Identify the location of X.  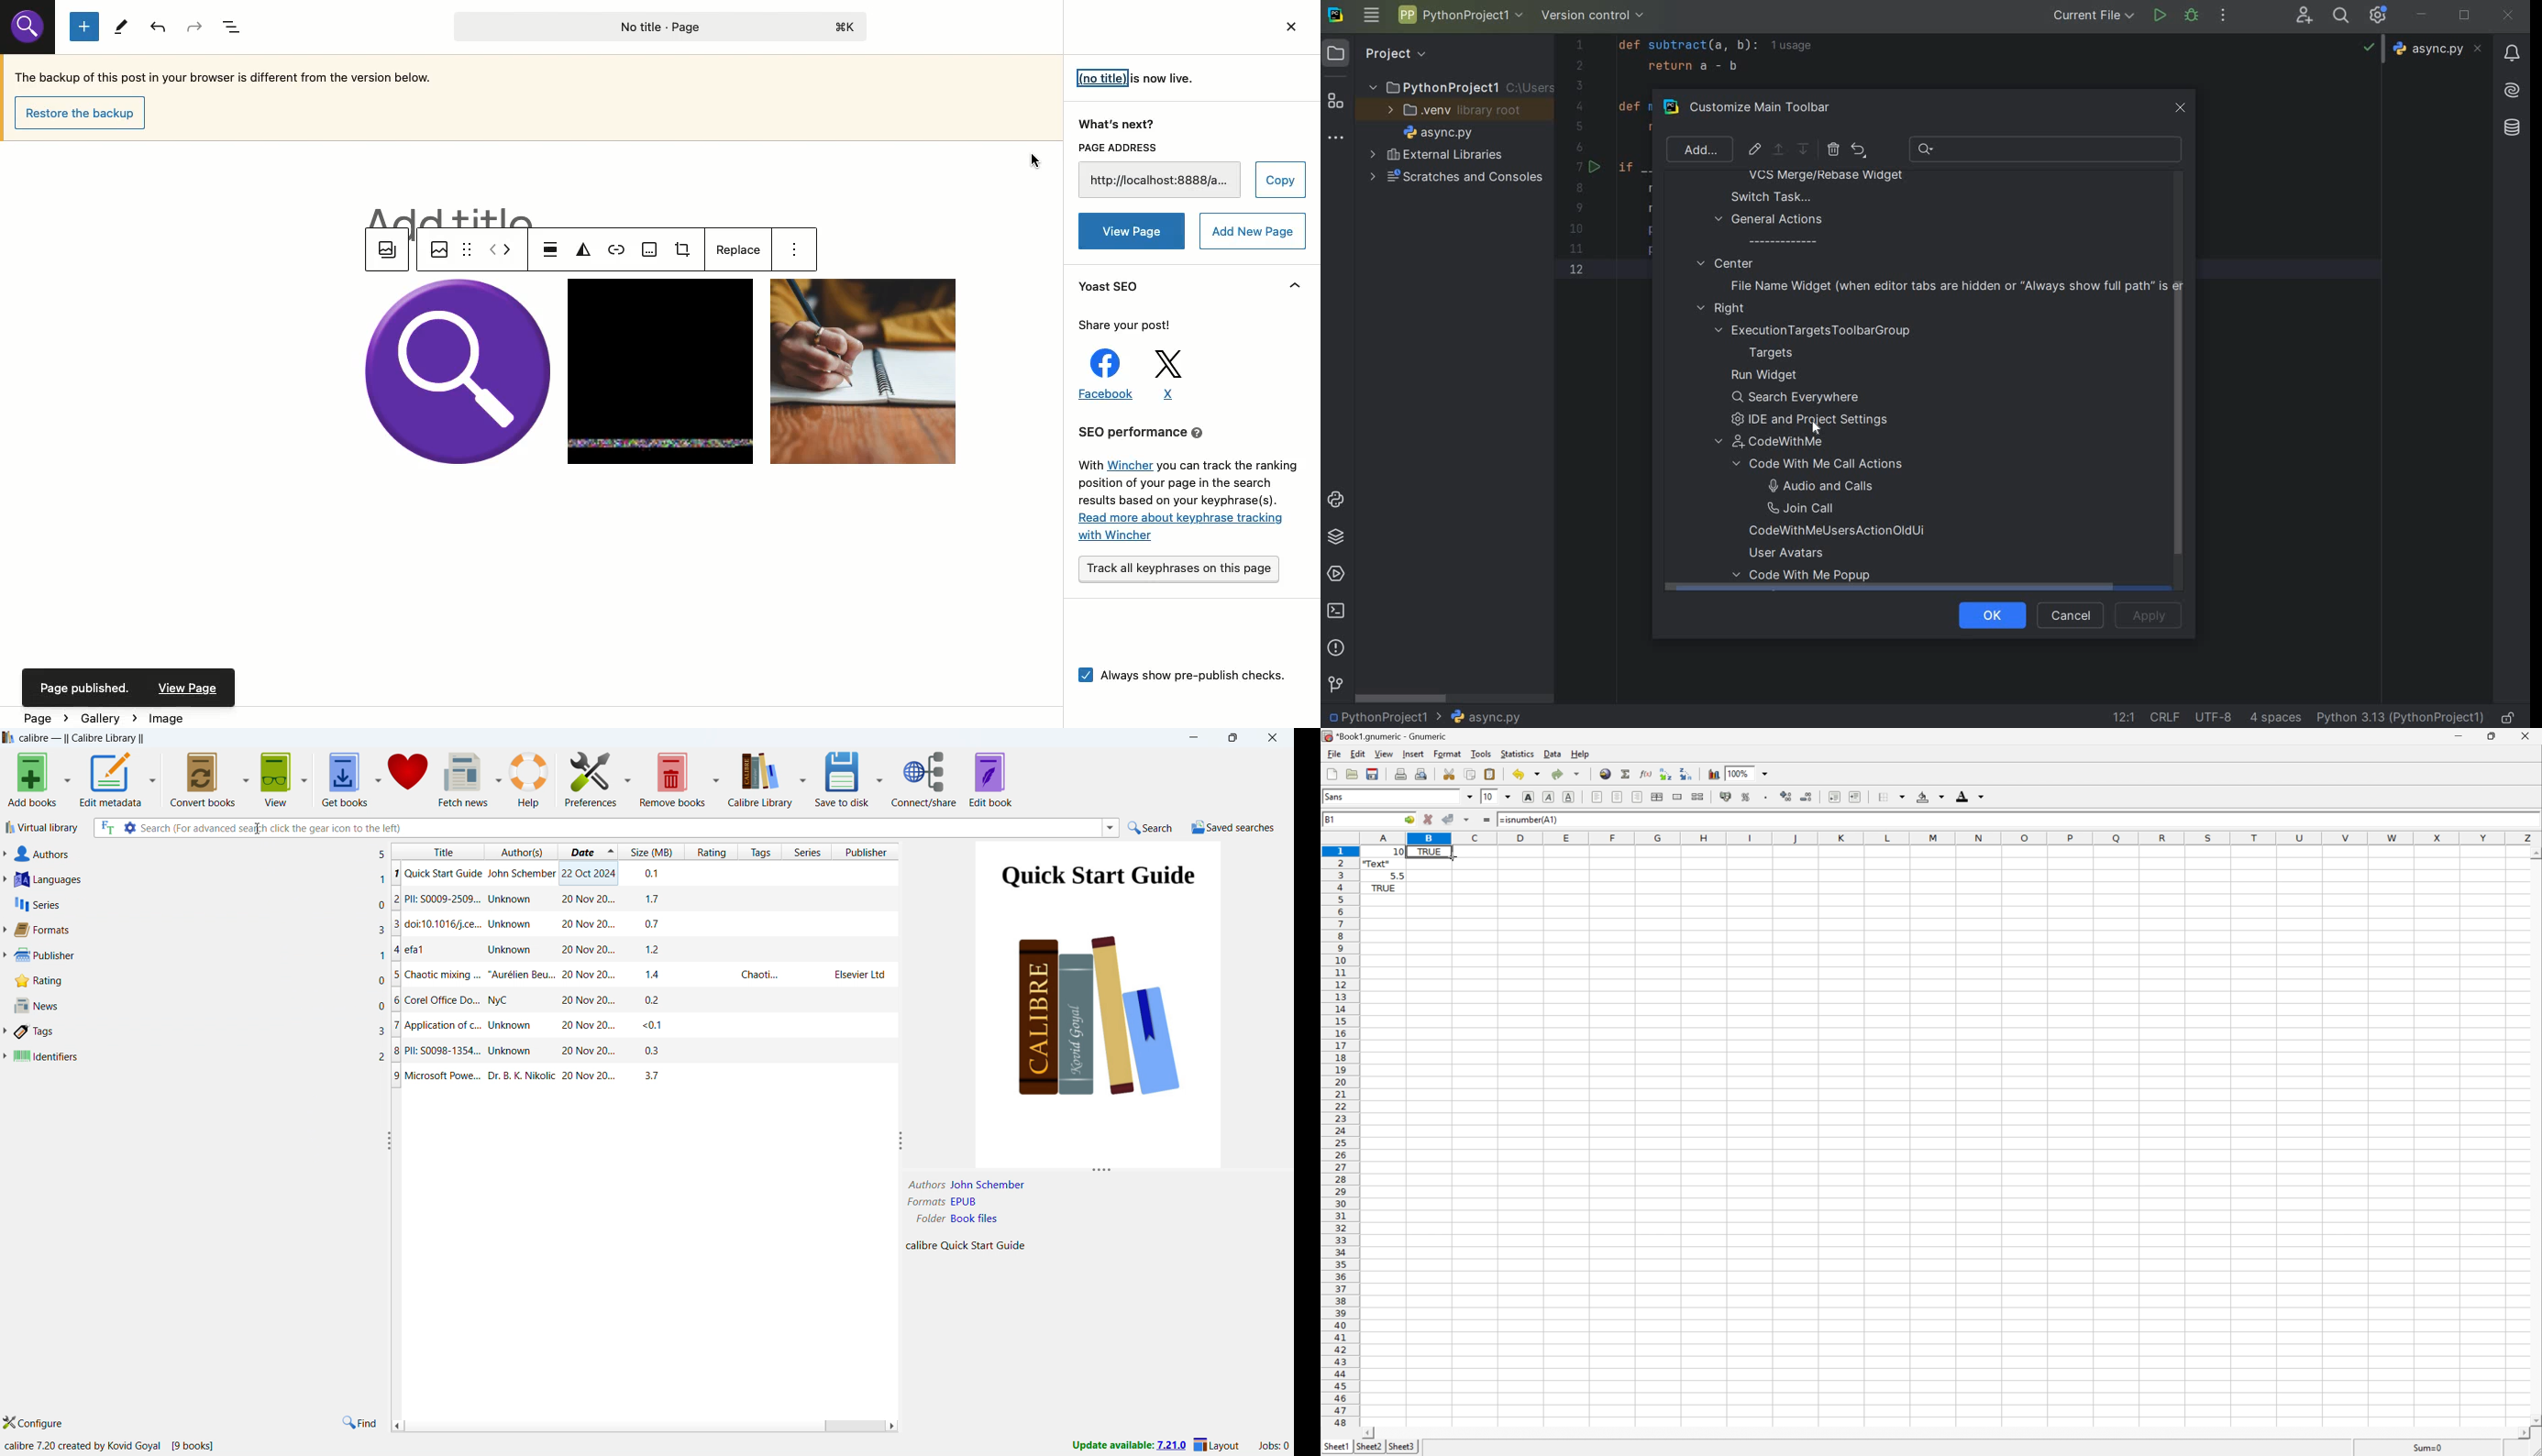
(1165, 375).